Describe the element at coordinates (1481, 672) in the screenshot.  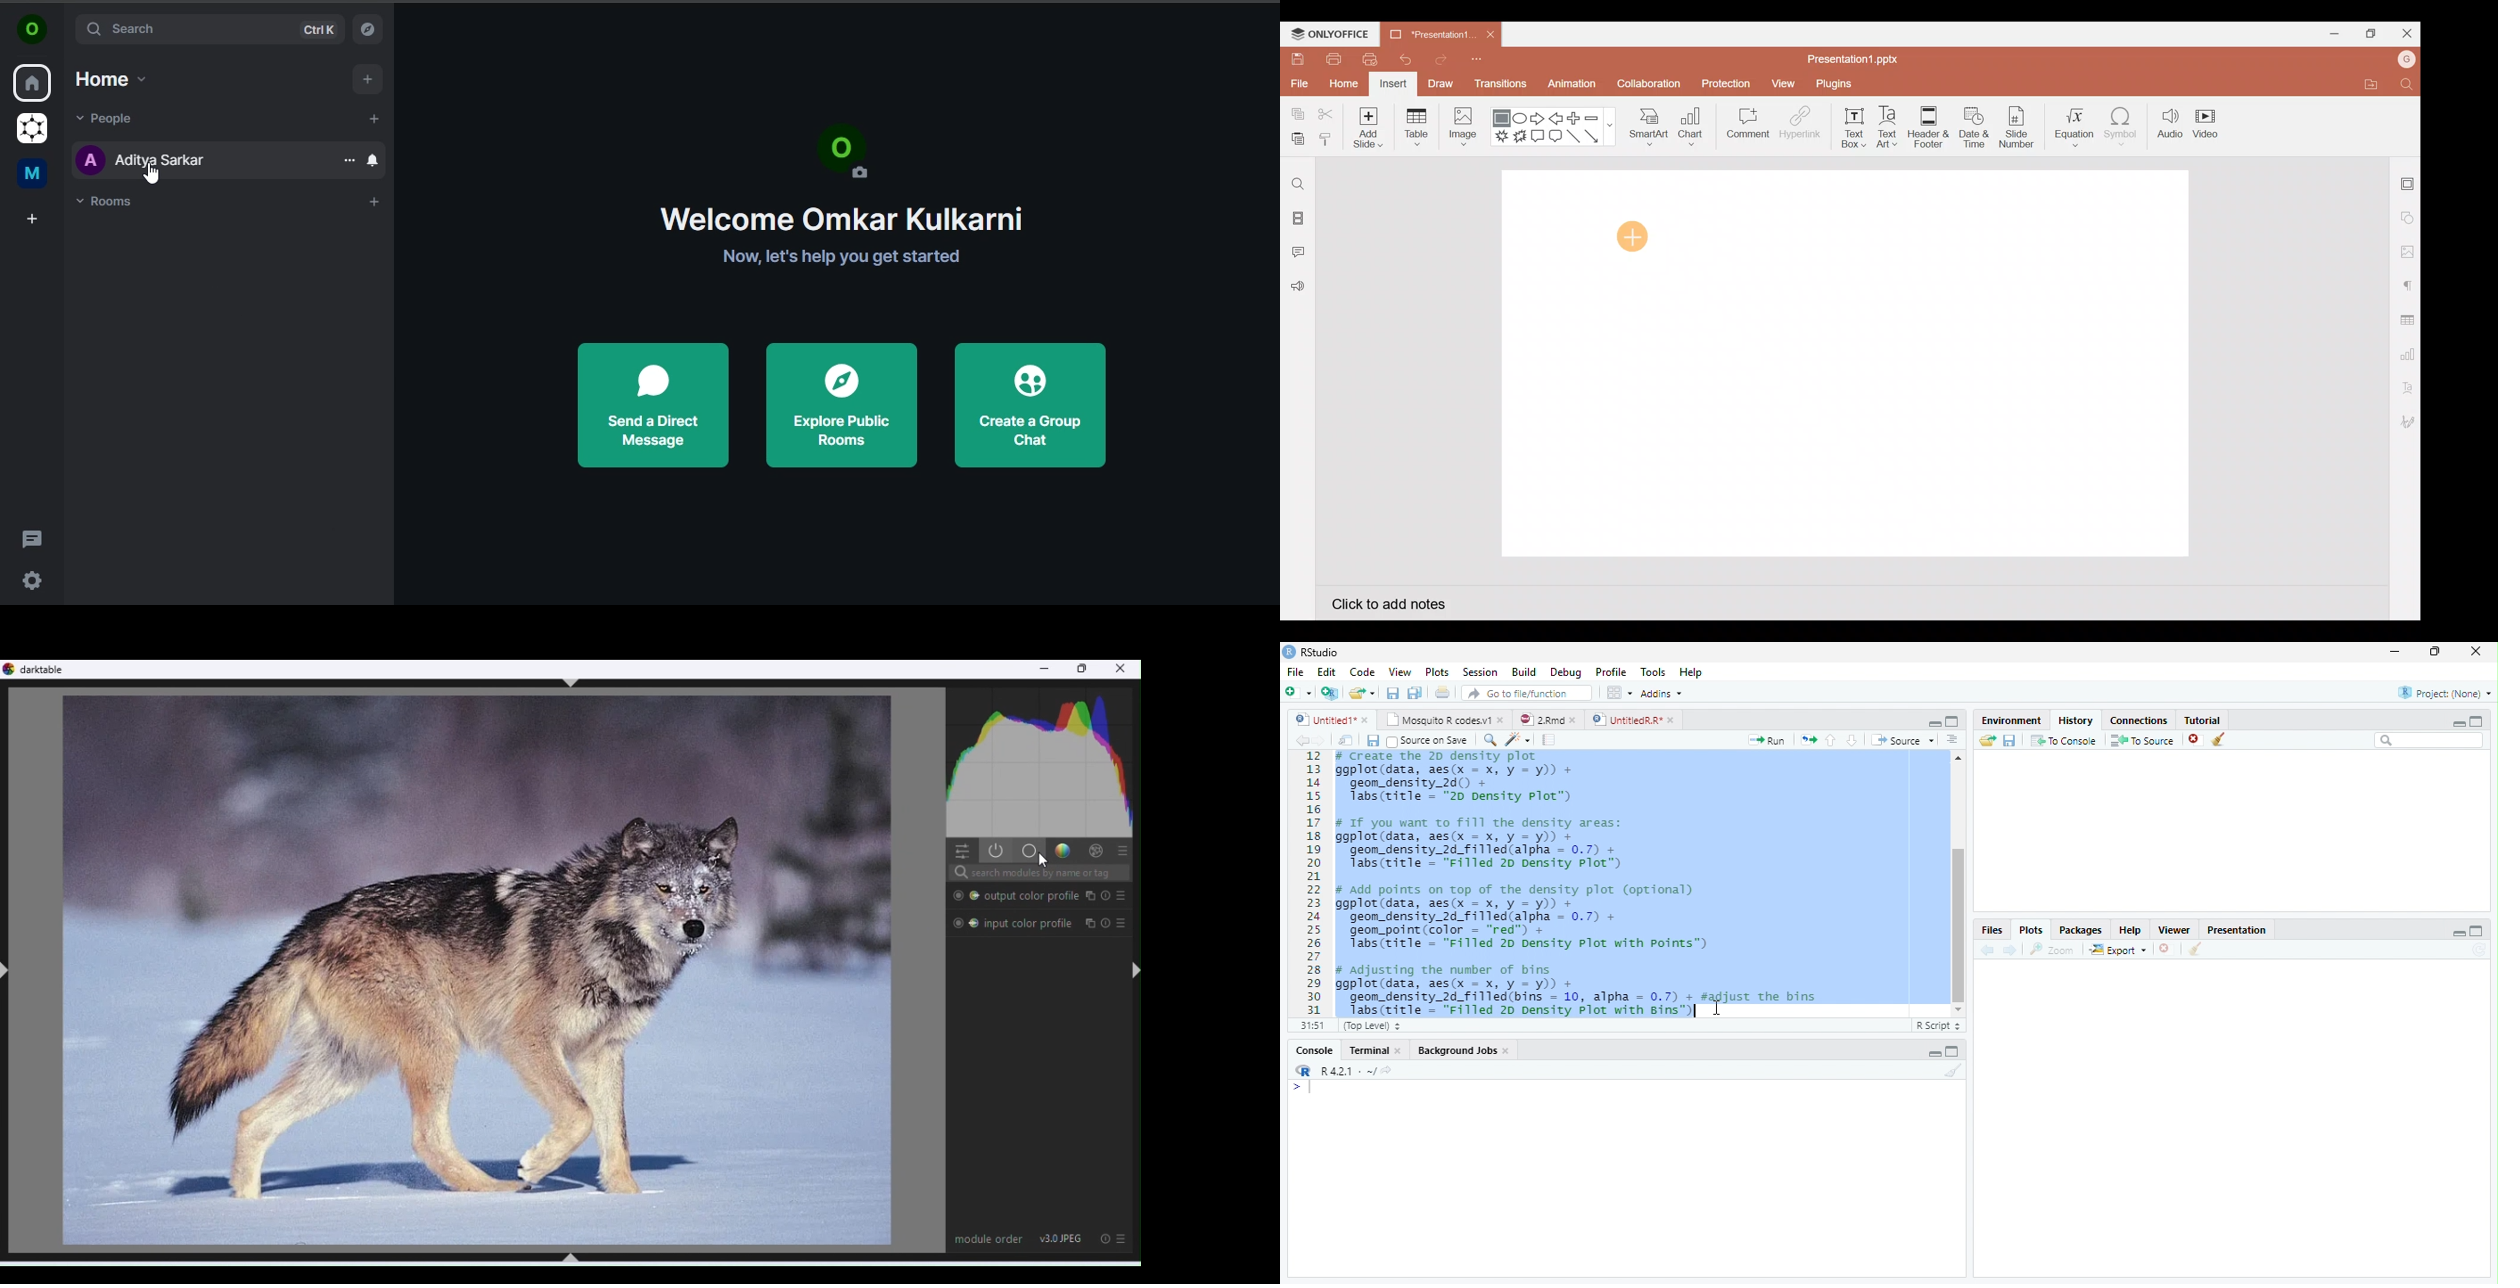
I see `Session` at that location.